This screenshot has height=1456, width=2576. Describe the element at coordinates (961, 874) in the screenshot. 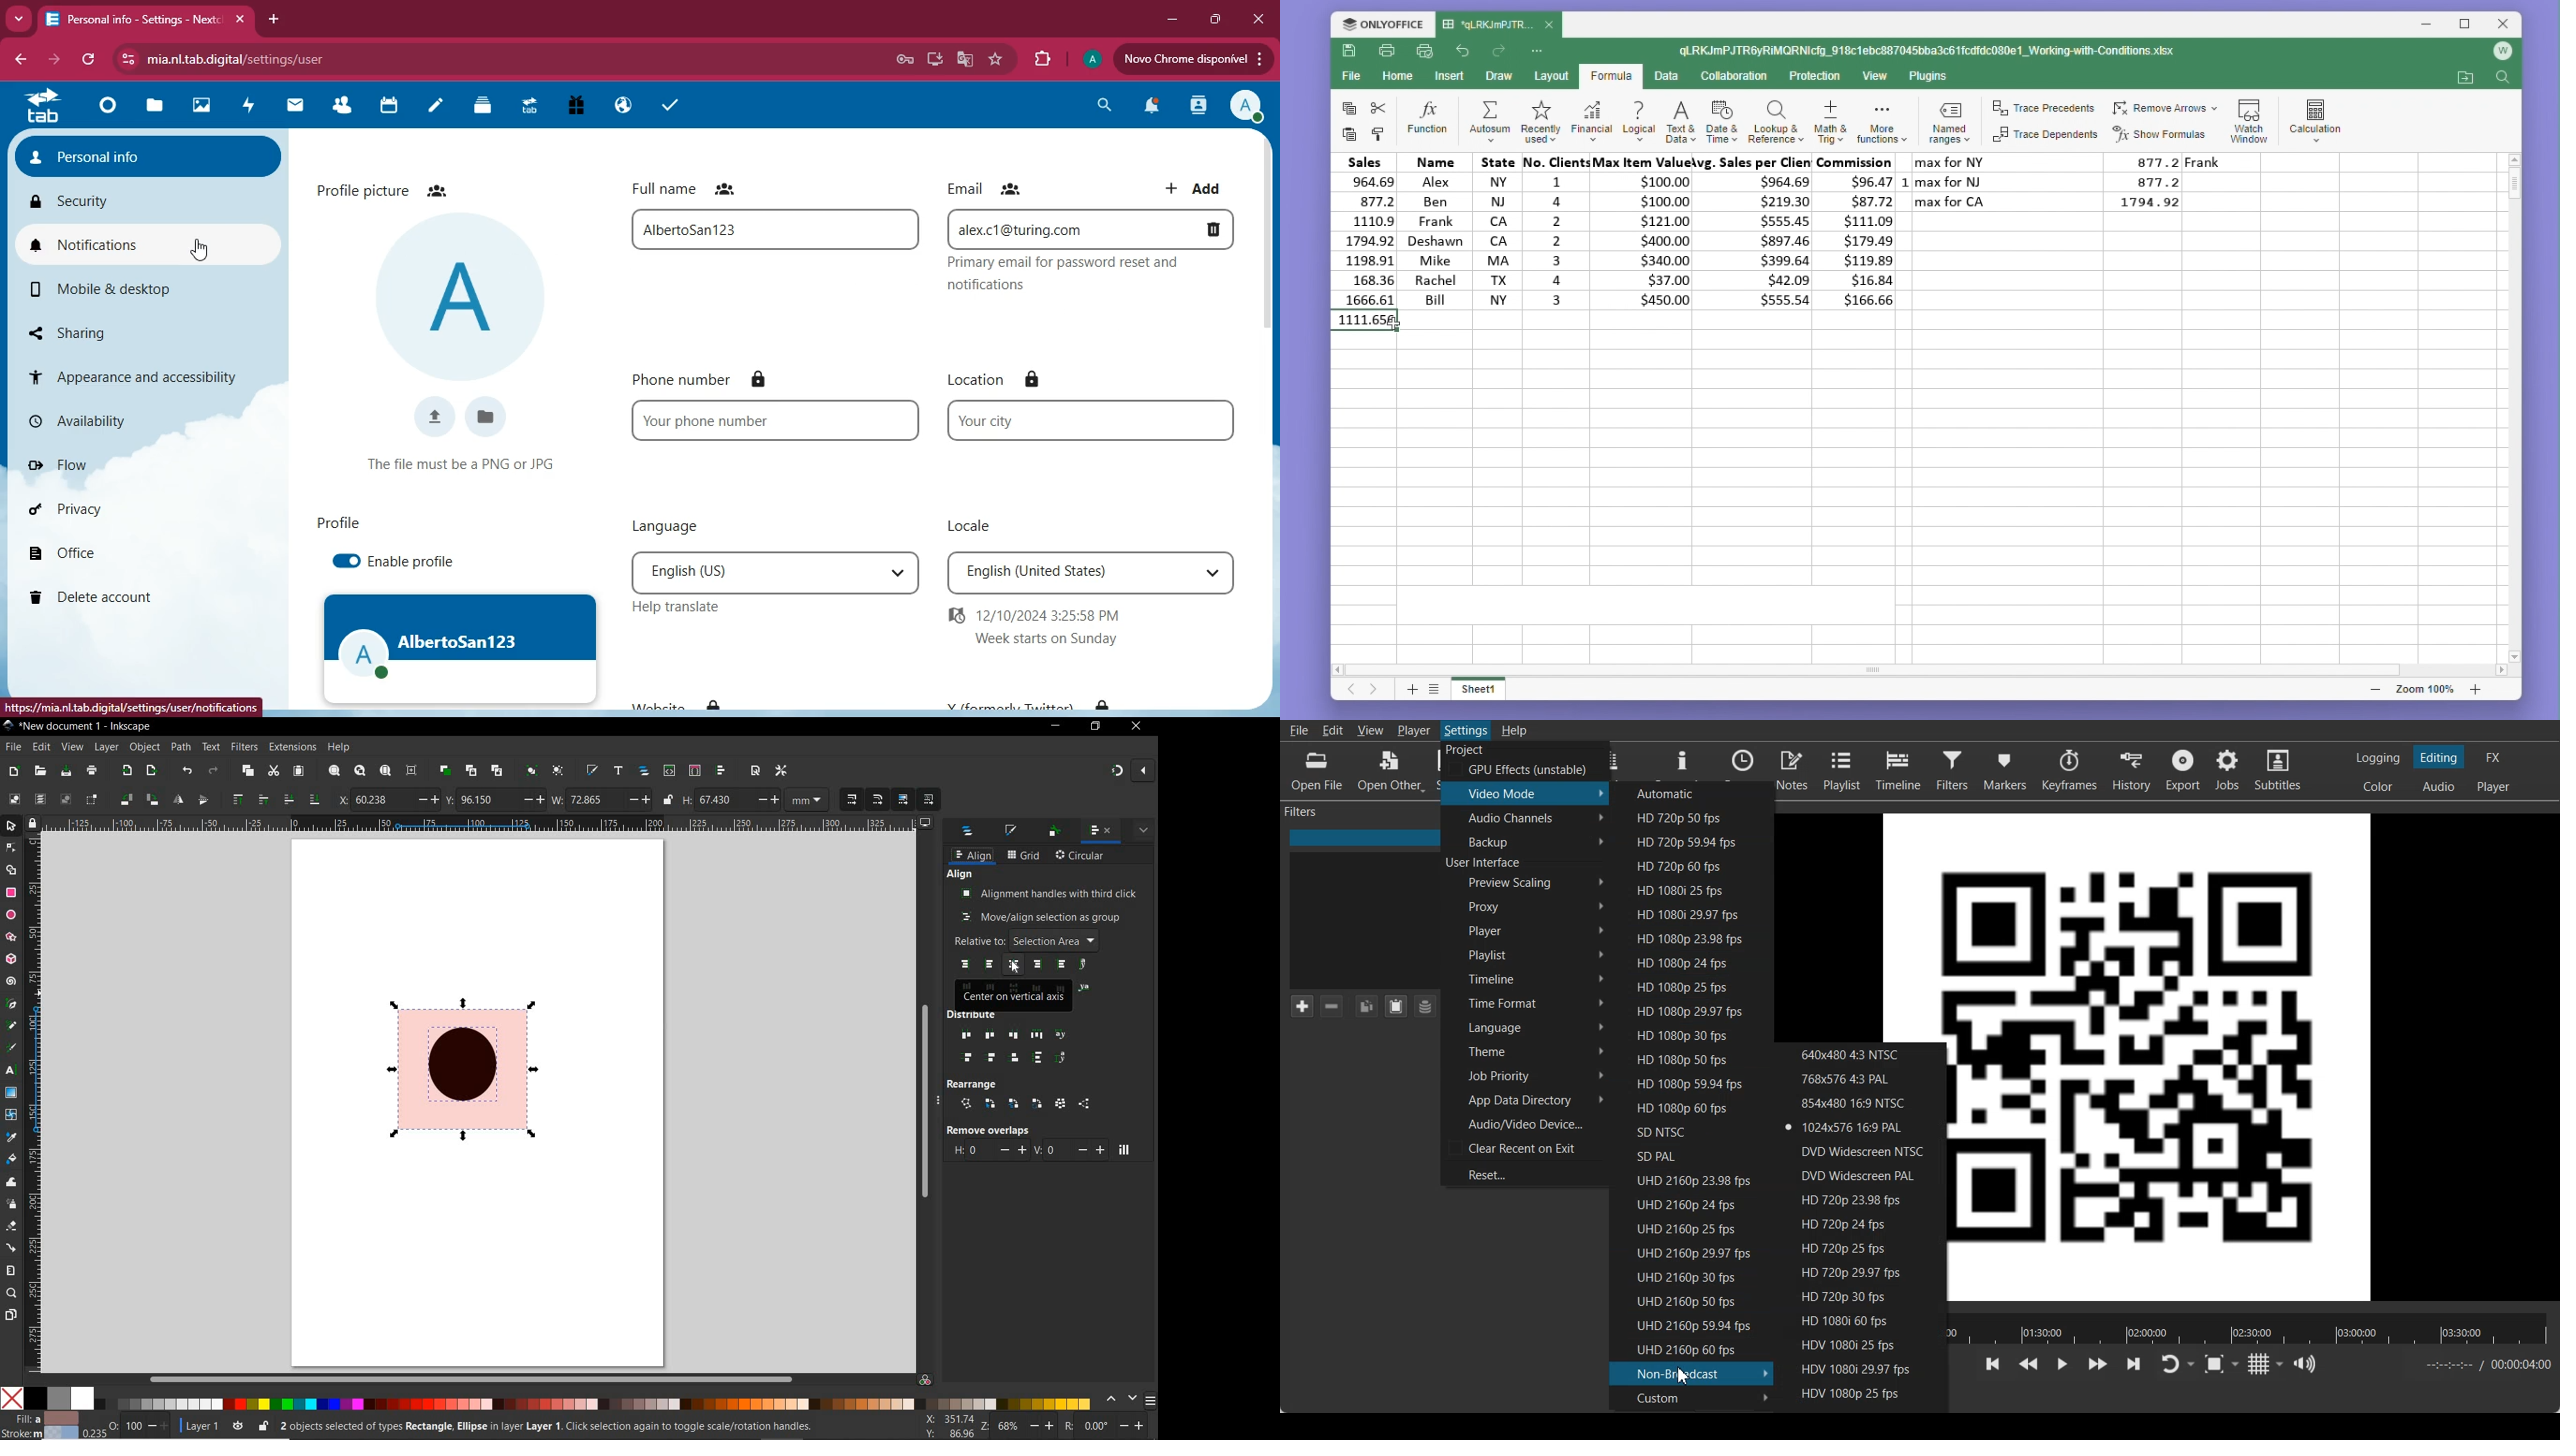

I see `align` at that location.